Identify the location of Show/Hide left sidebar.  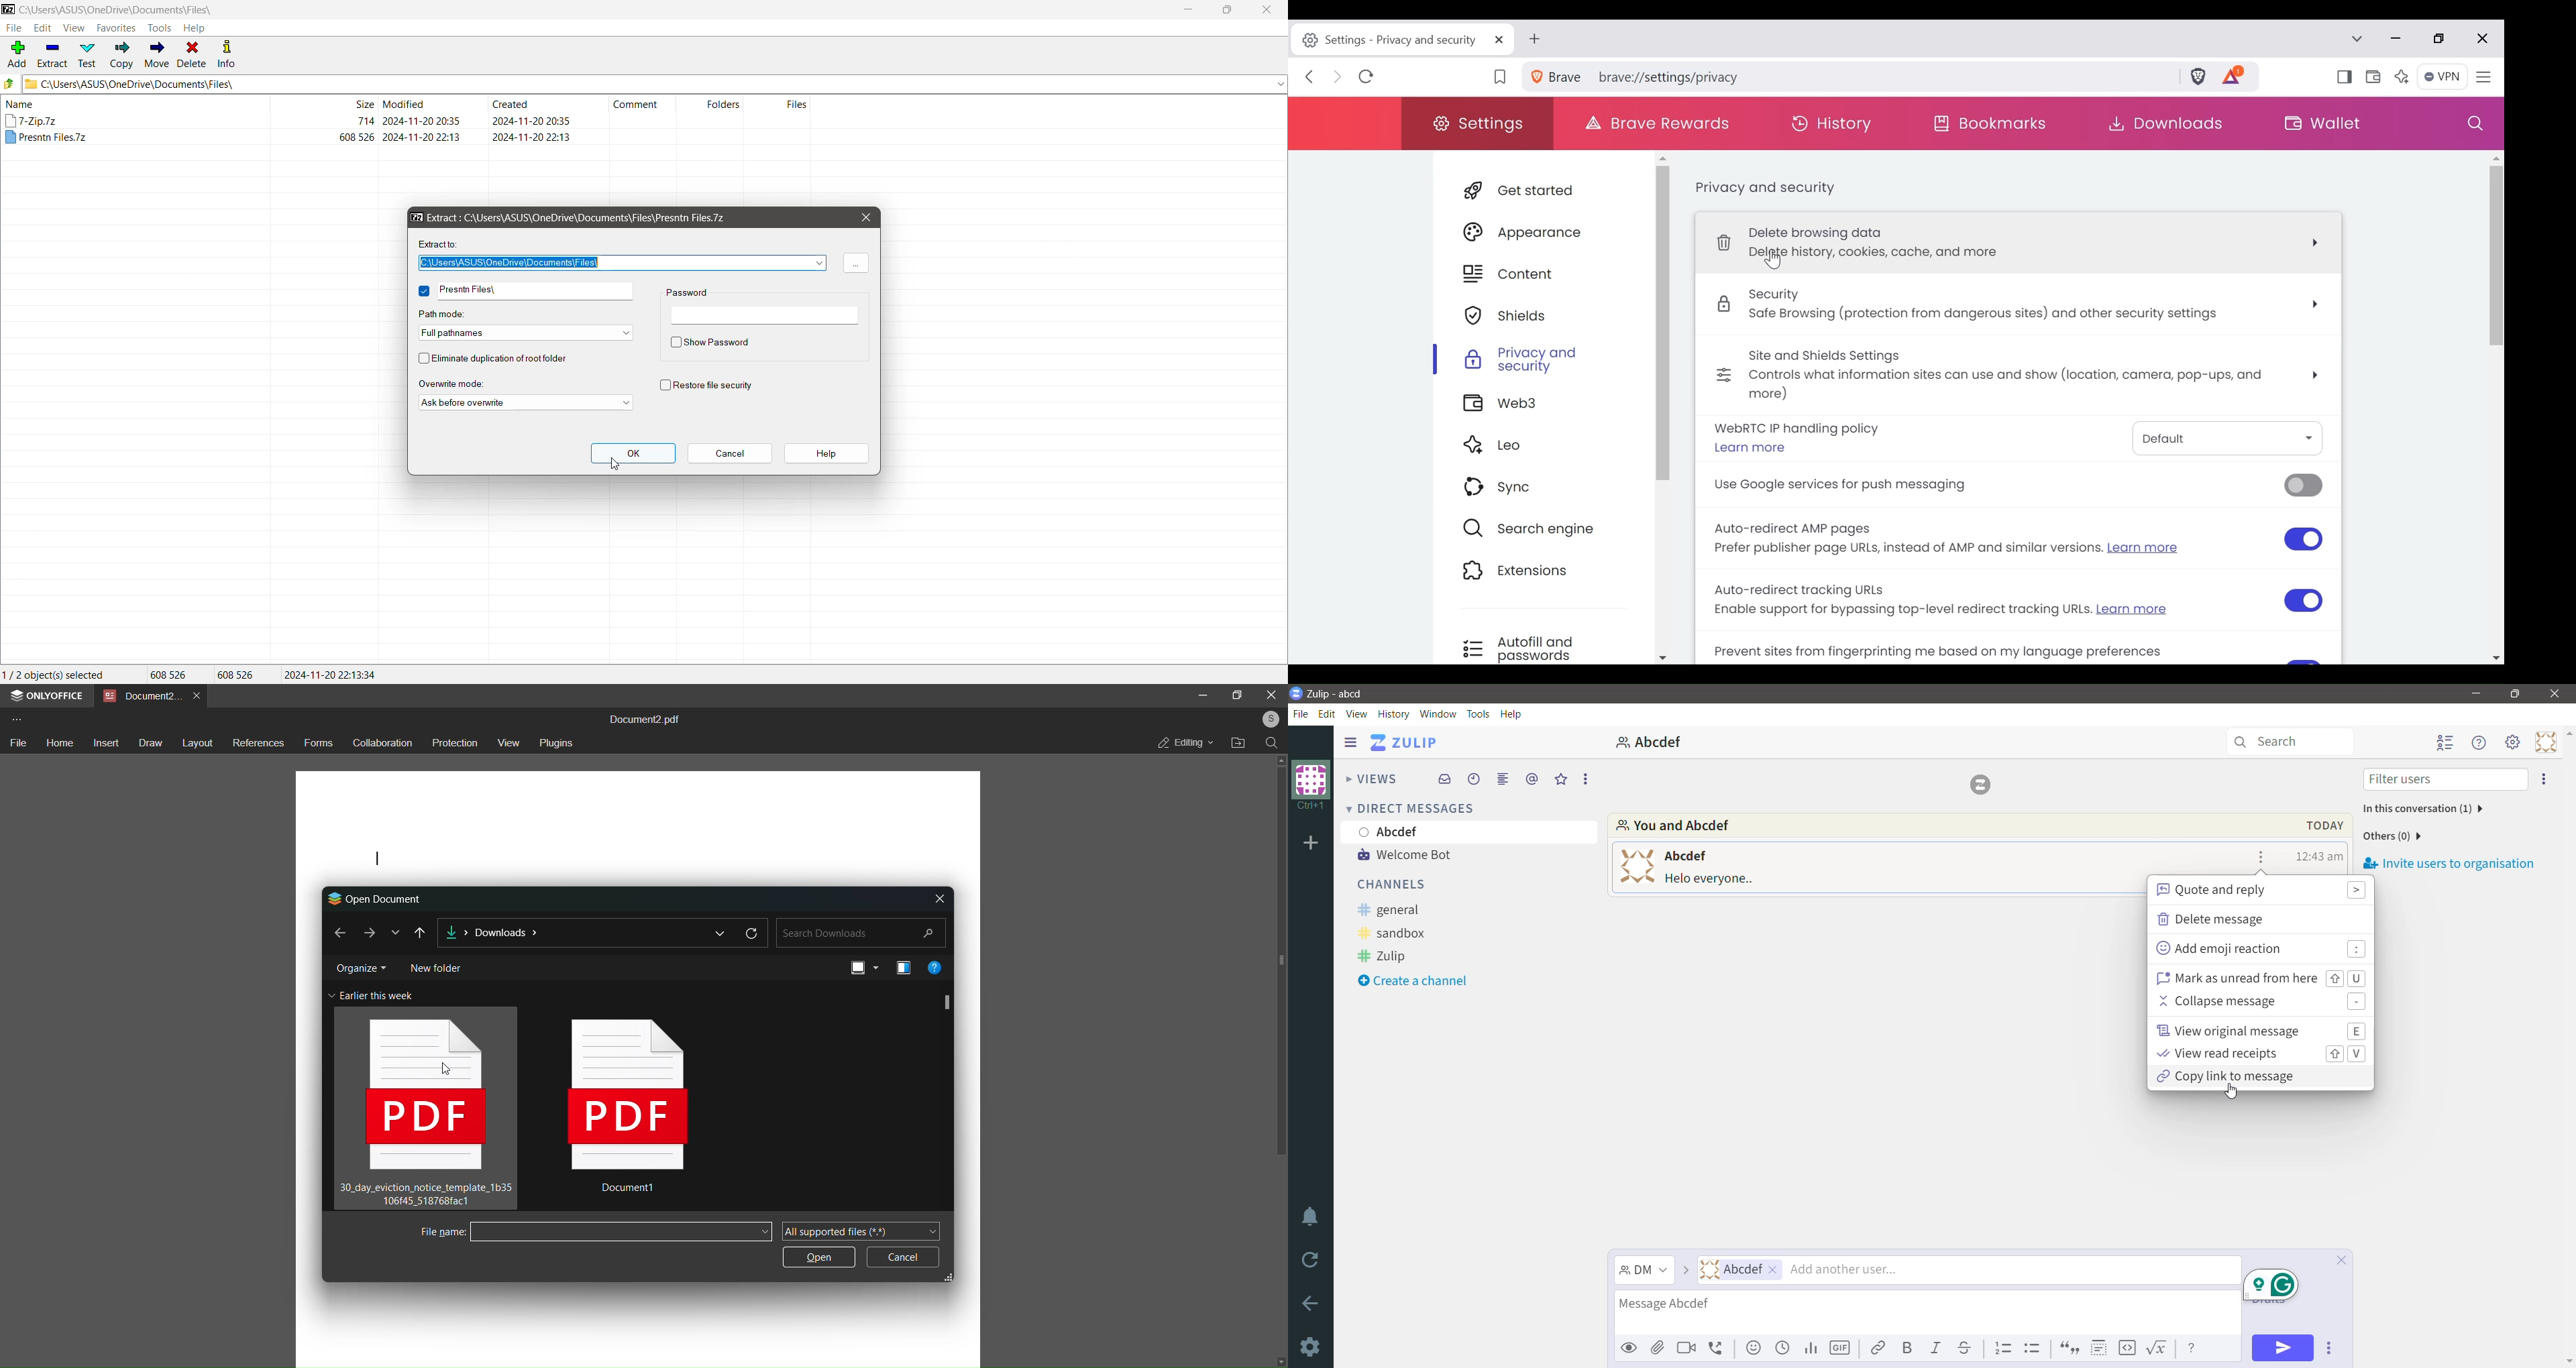
(1350, 742).